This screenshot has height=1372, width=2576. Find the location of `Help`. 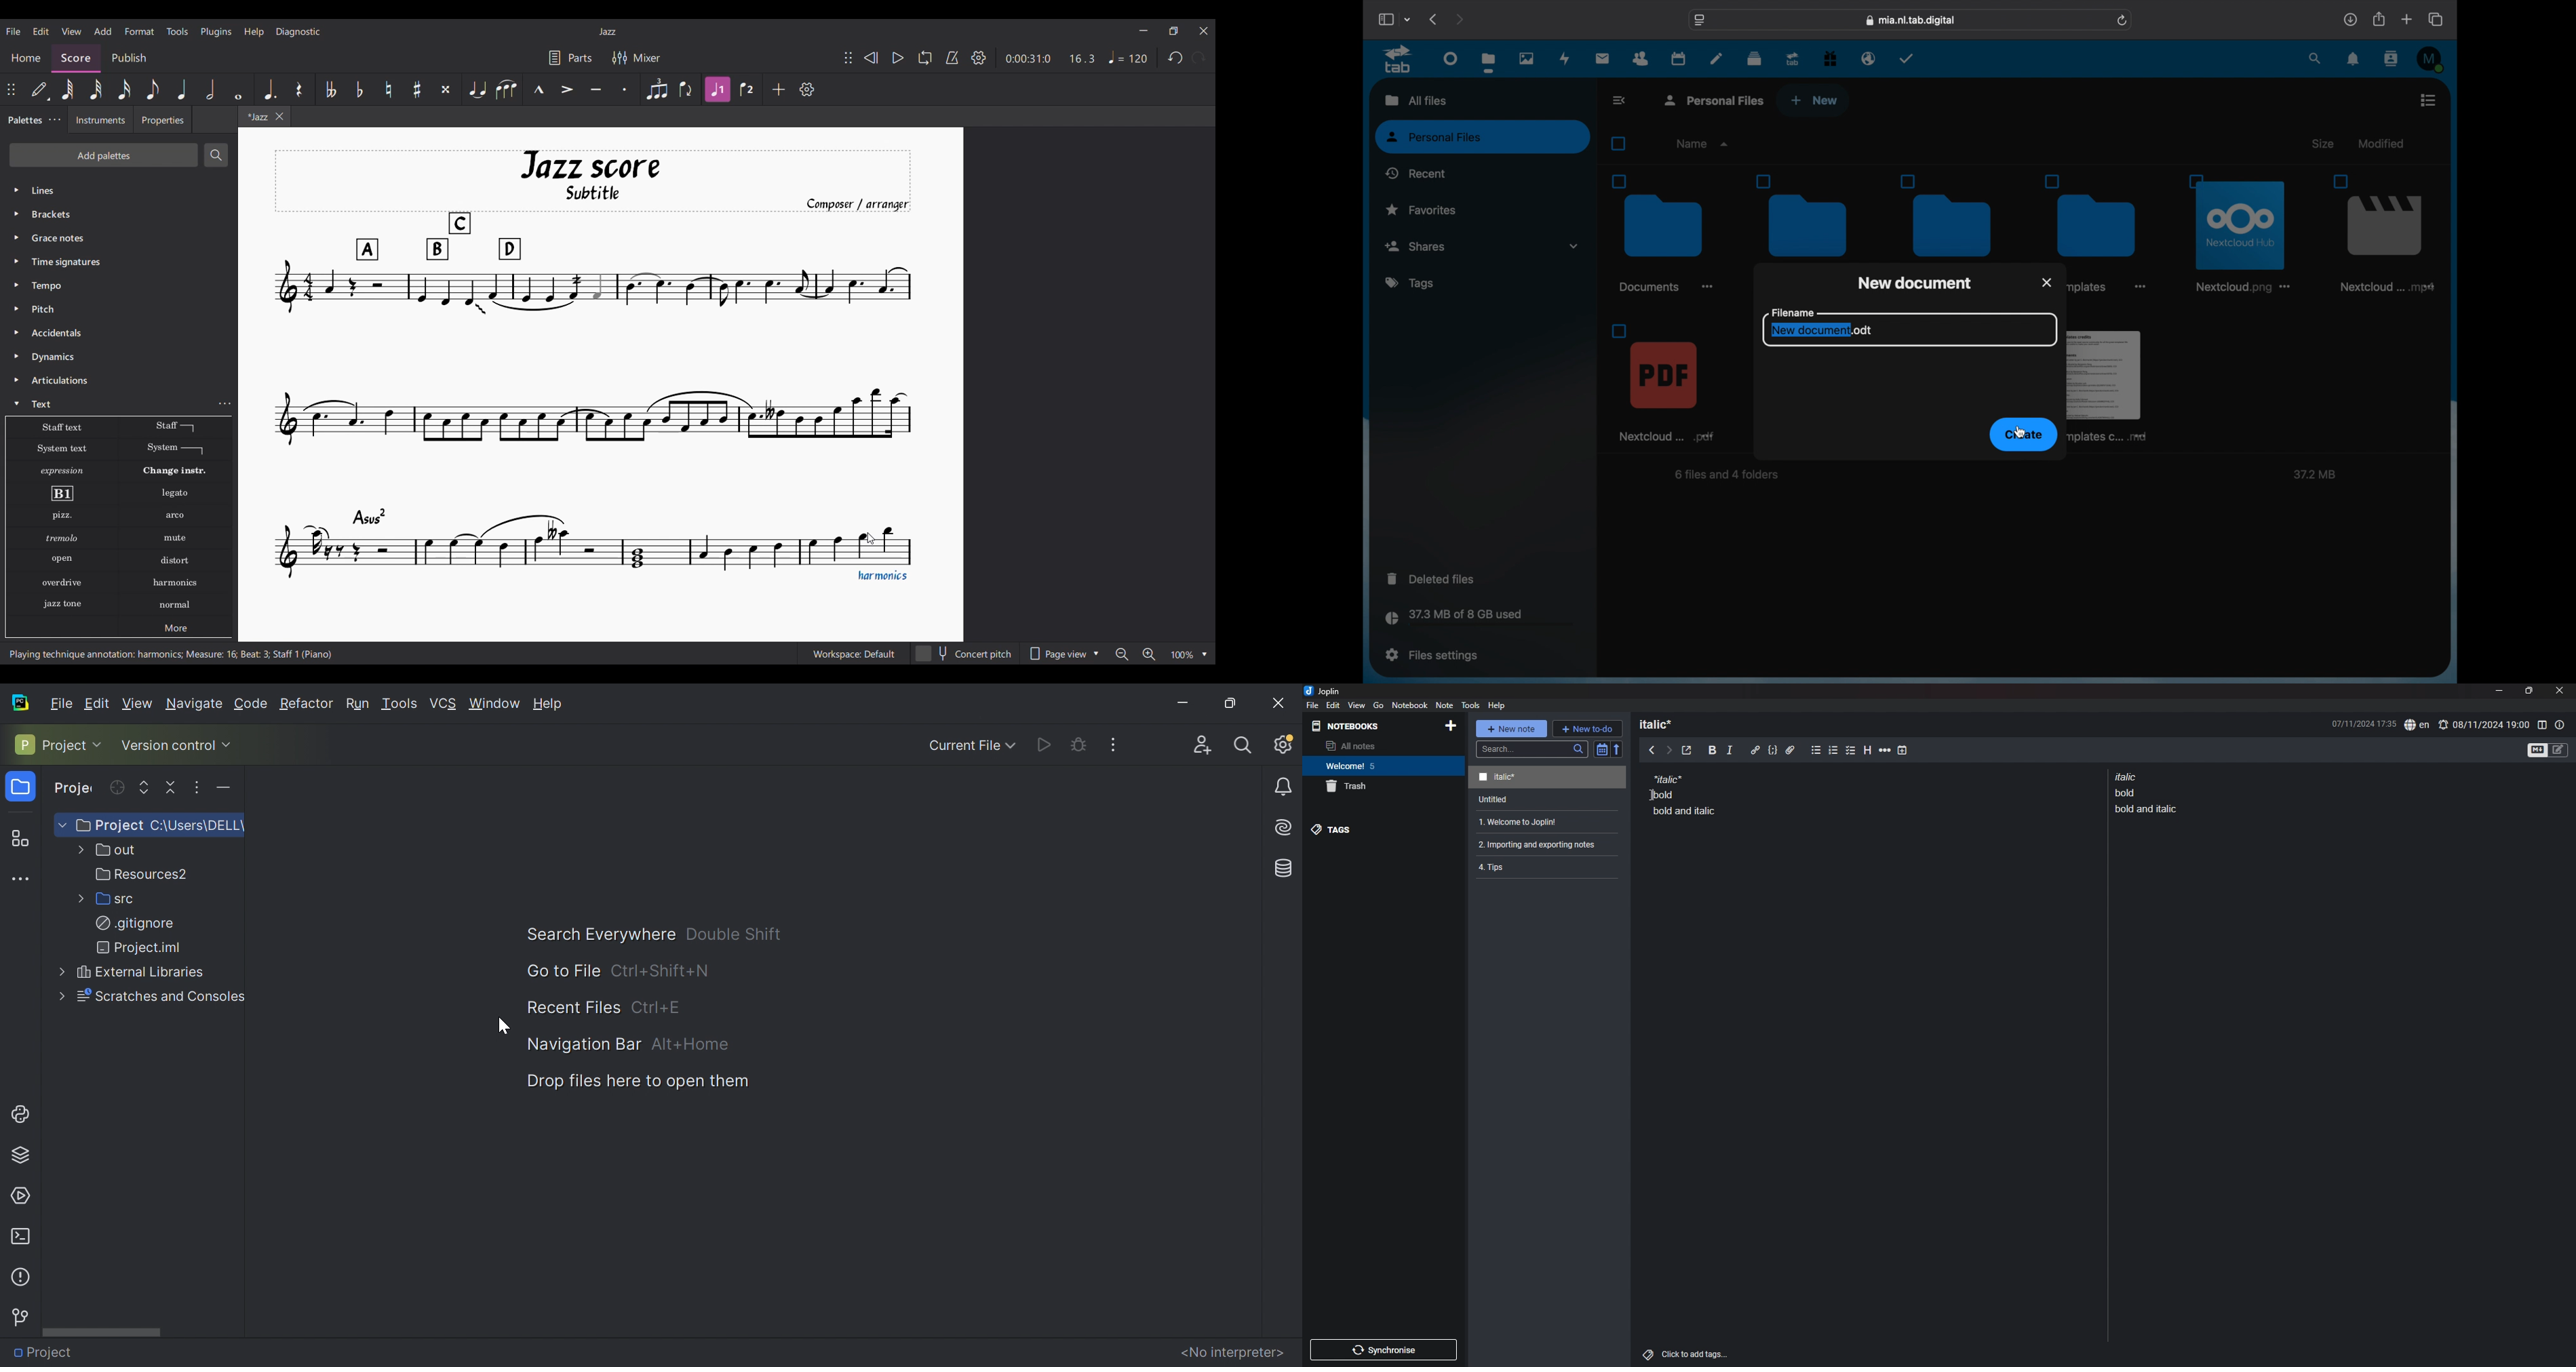

Help is located at coordinates (549, 703).